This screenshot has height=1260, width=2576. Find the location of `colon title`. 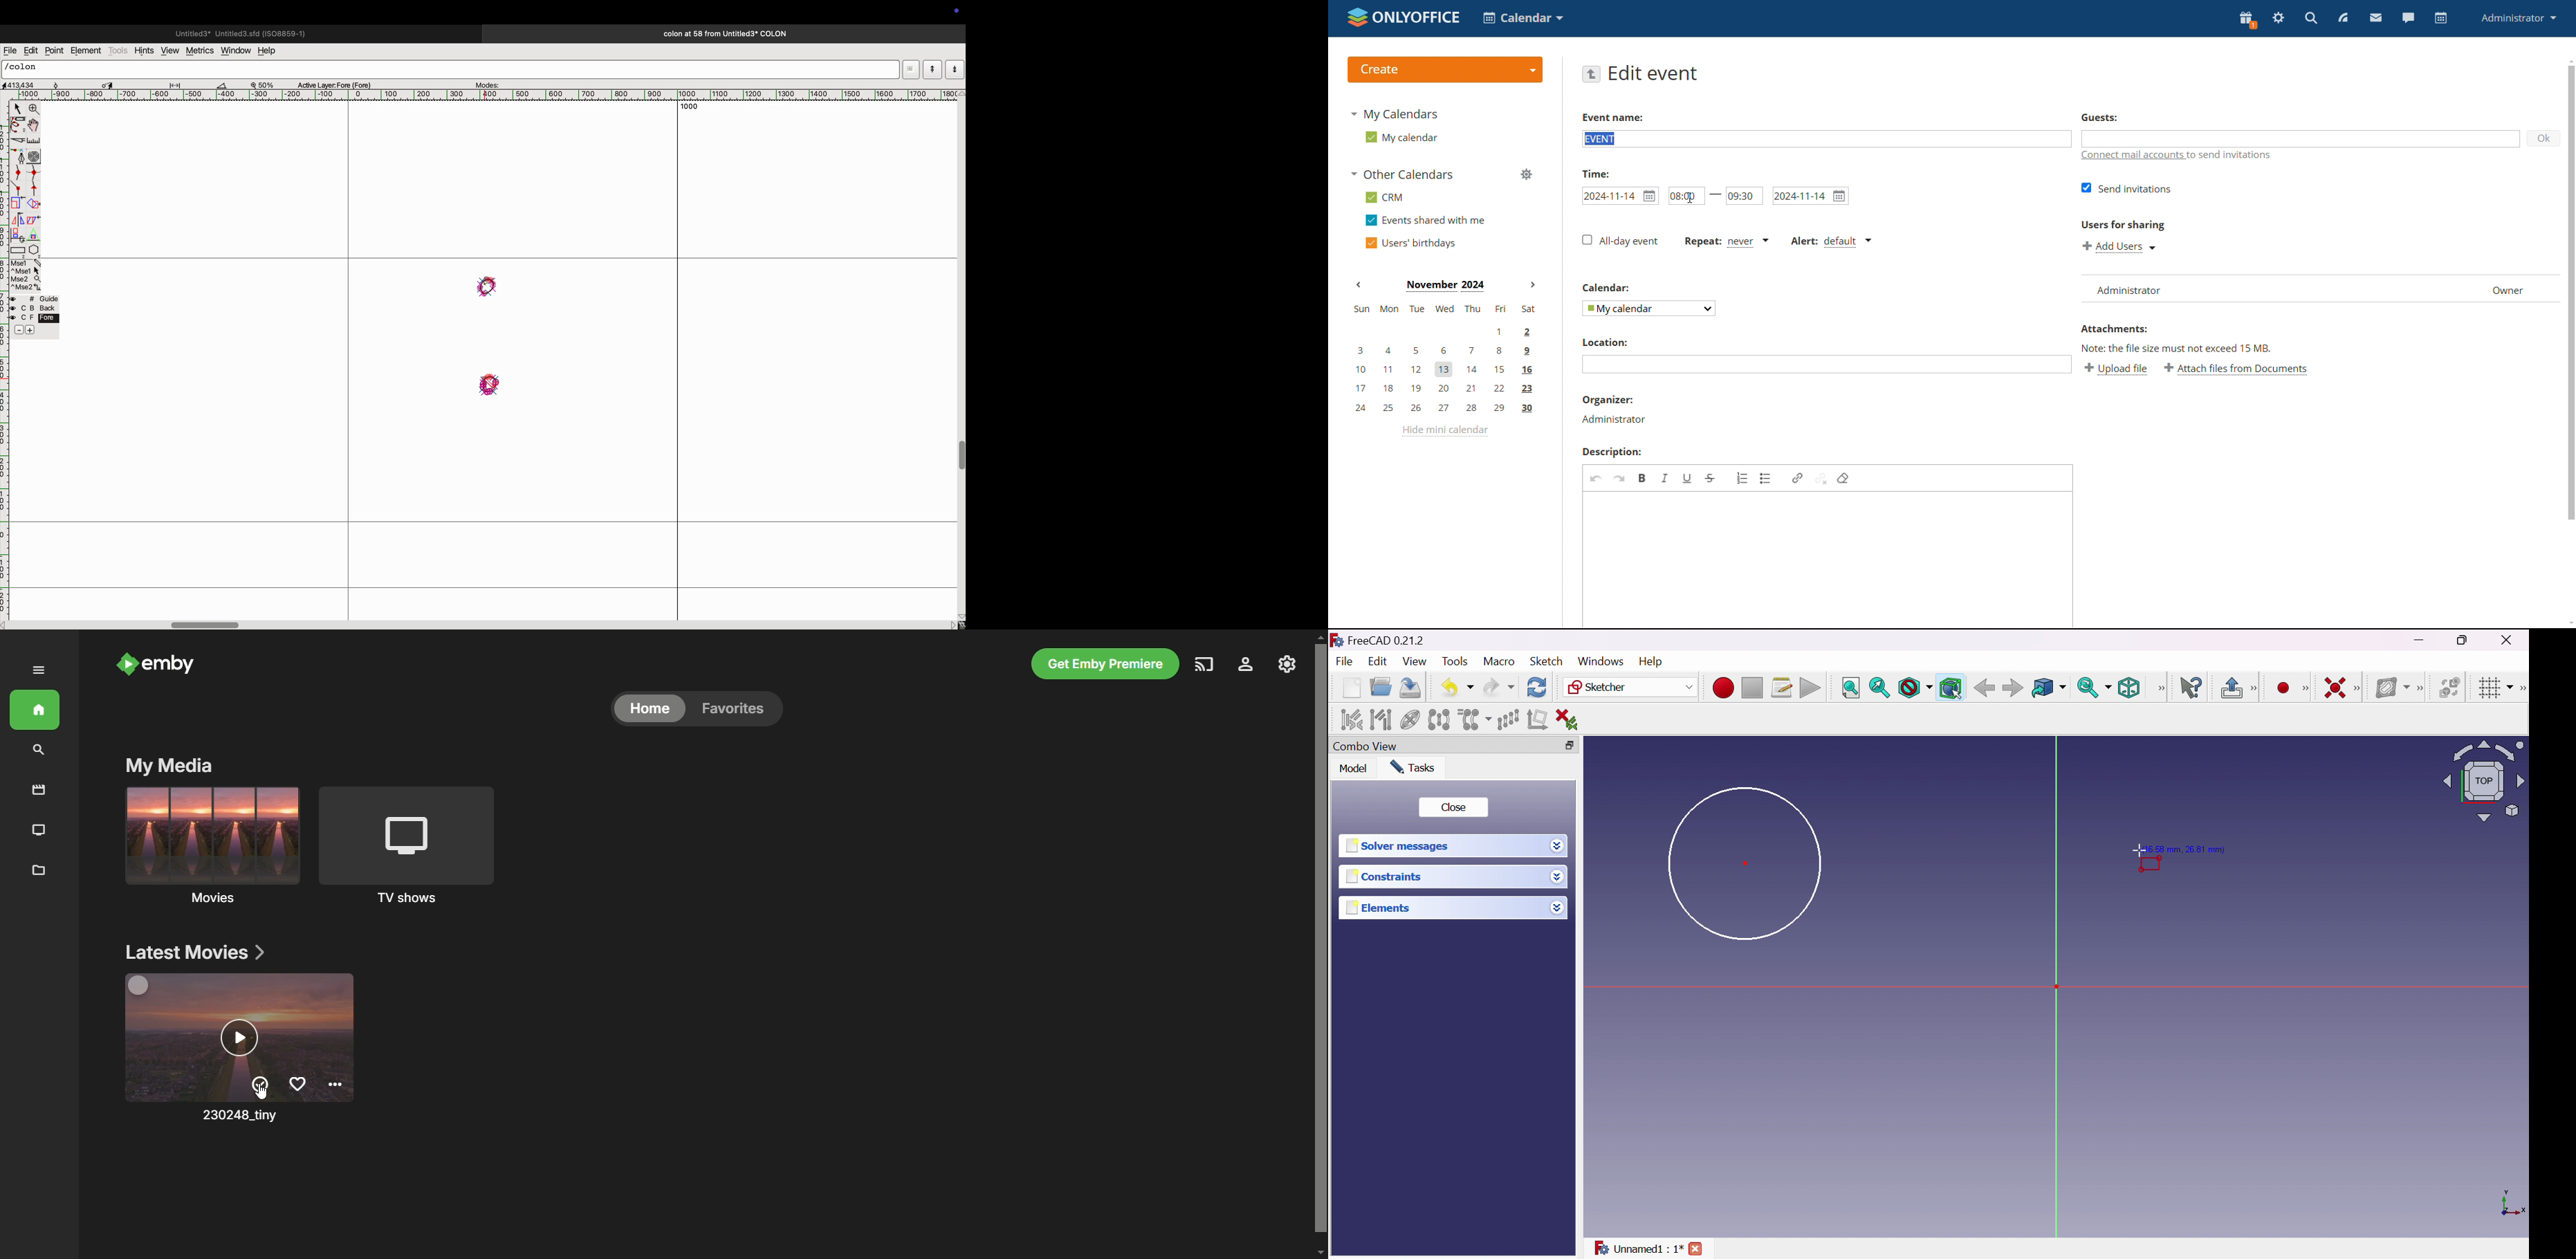

colon title is located at coordinates (722, 34).